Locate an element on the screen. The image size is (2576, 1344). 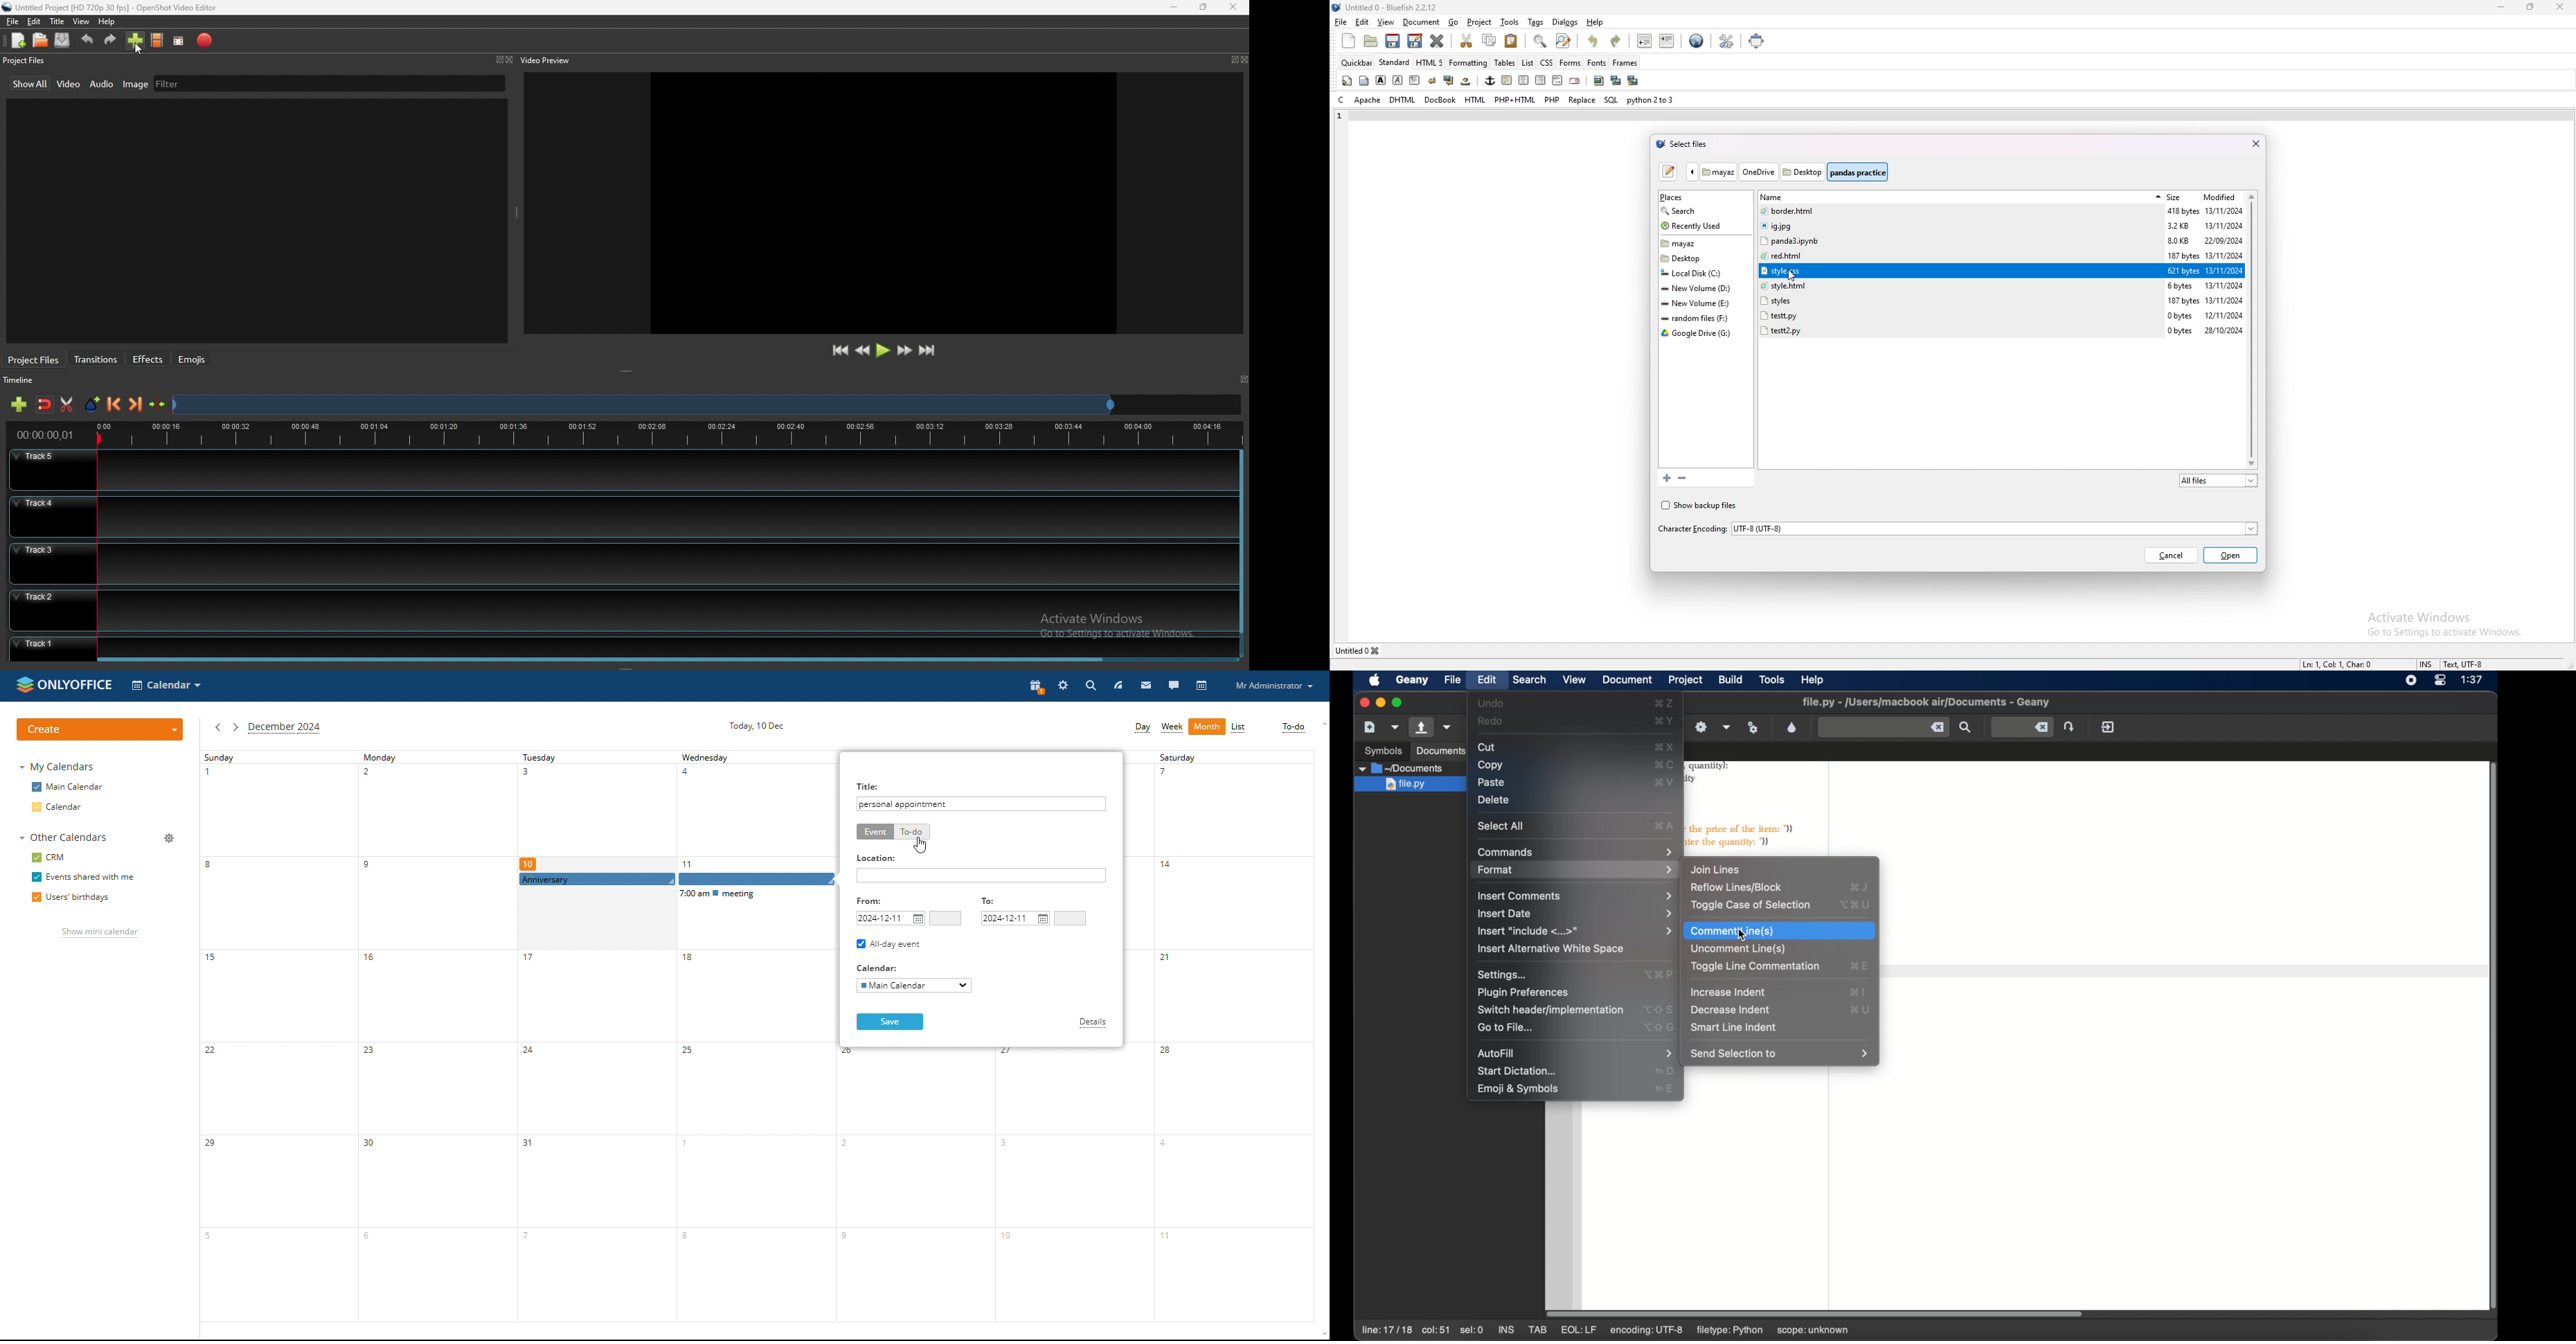
decrease indent shortcut is located at coordinates (1861, 1009).